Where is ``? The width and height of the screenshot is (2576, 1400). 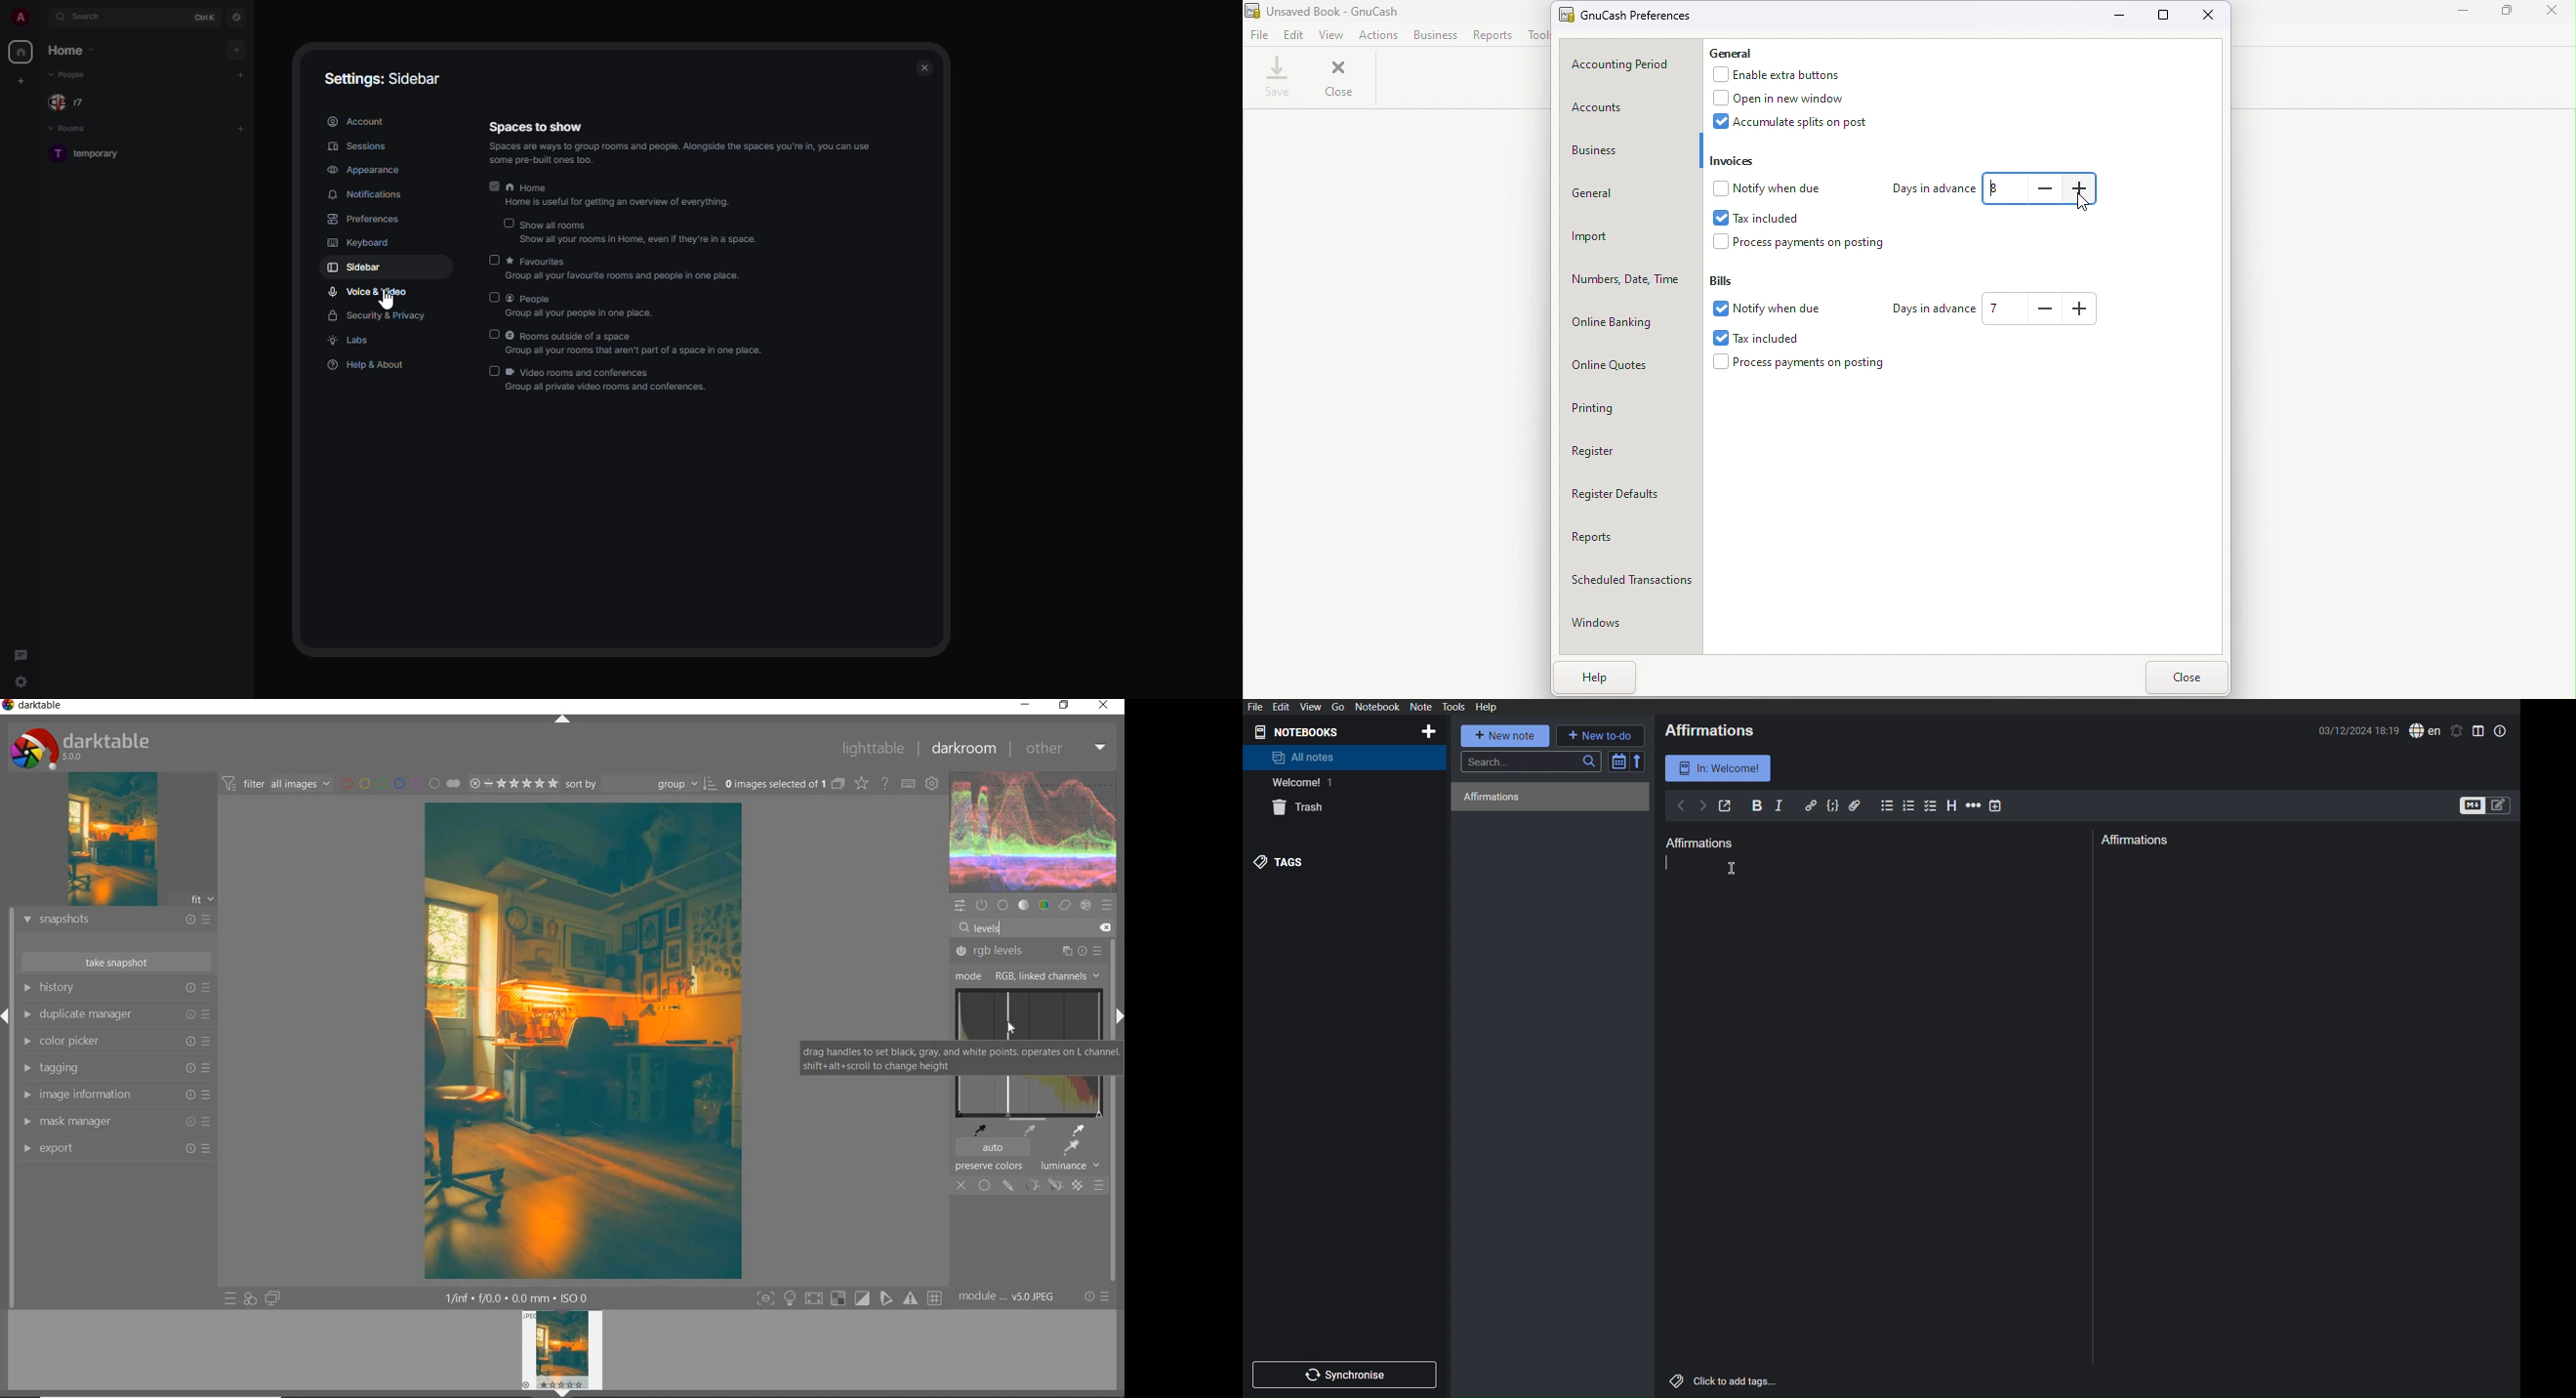  is located at coordinates (1888, 805).